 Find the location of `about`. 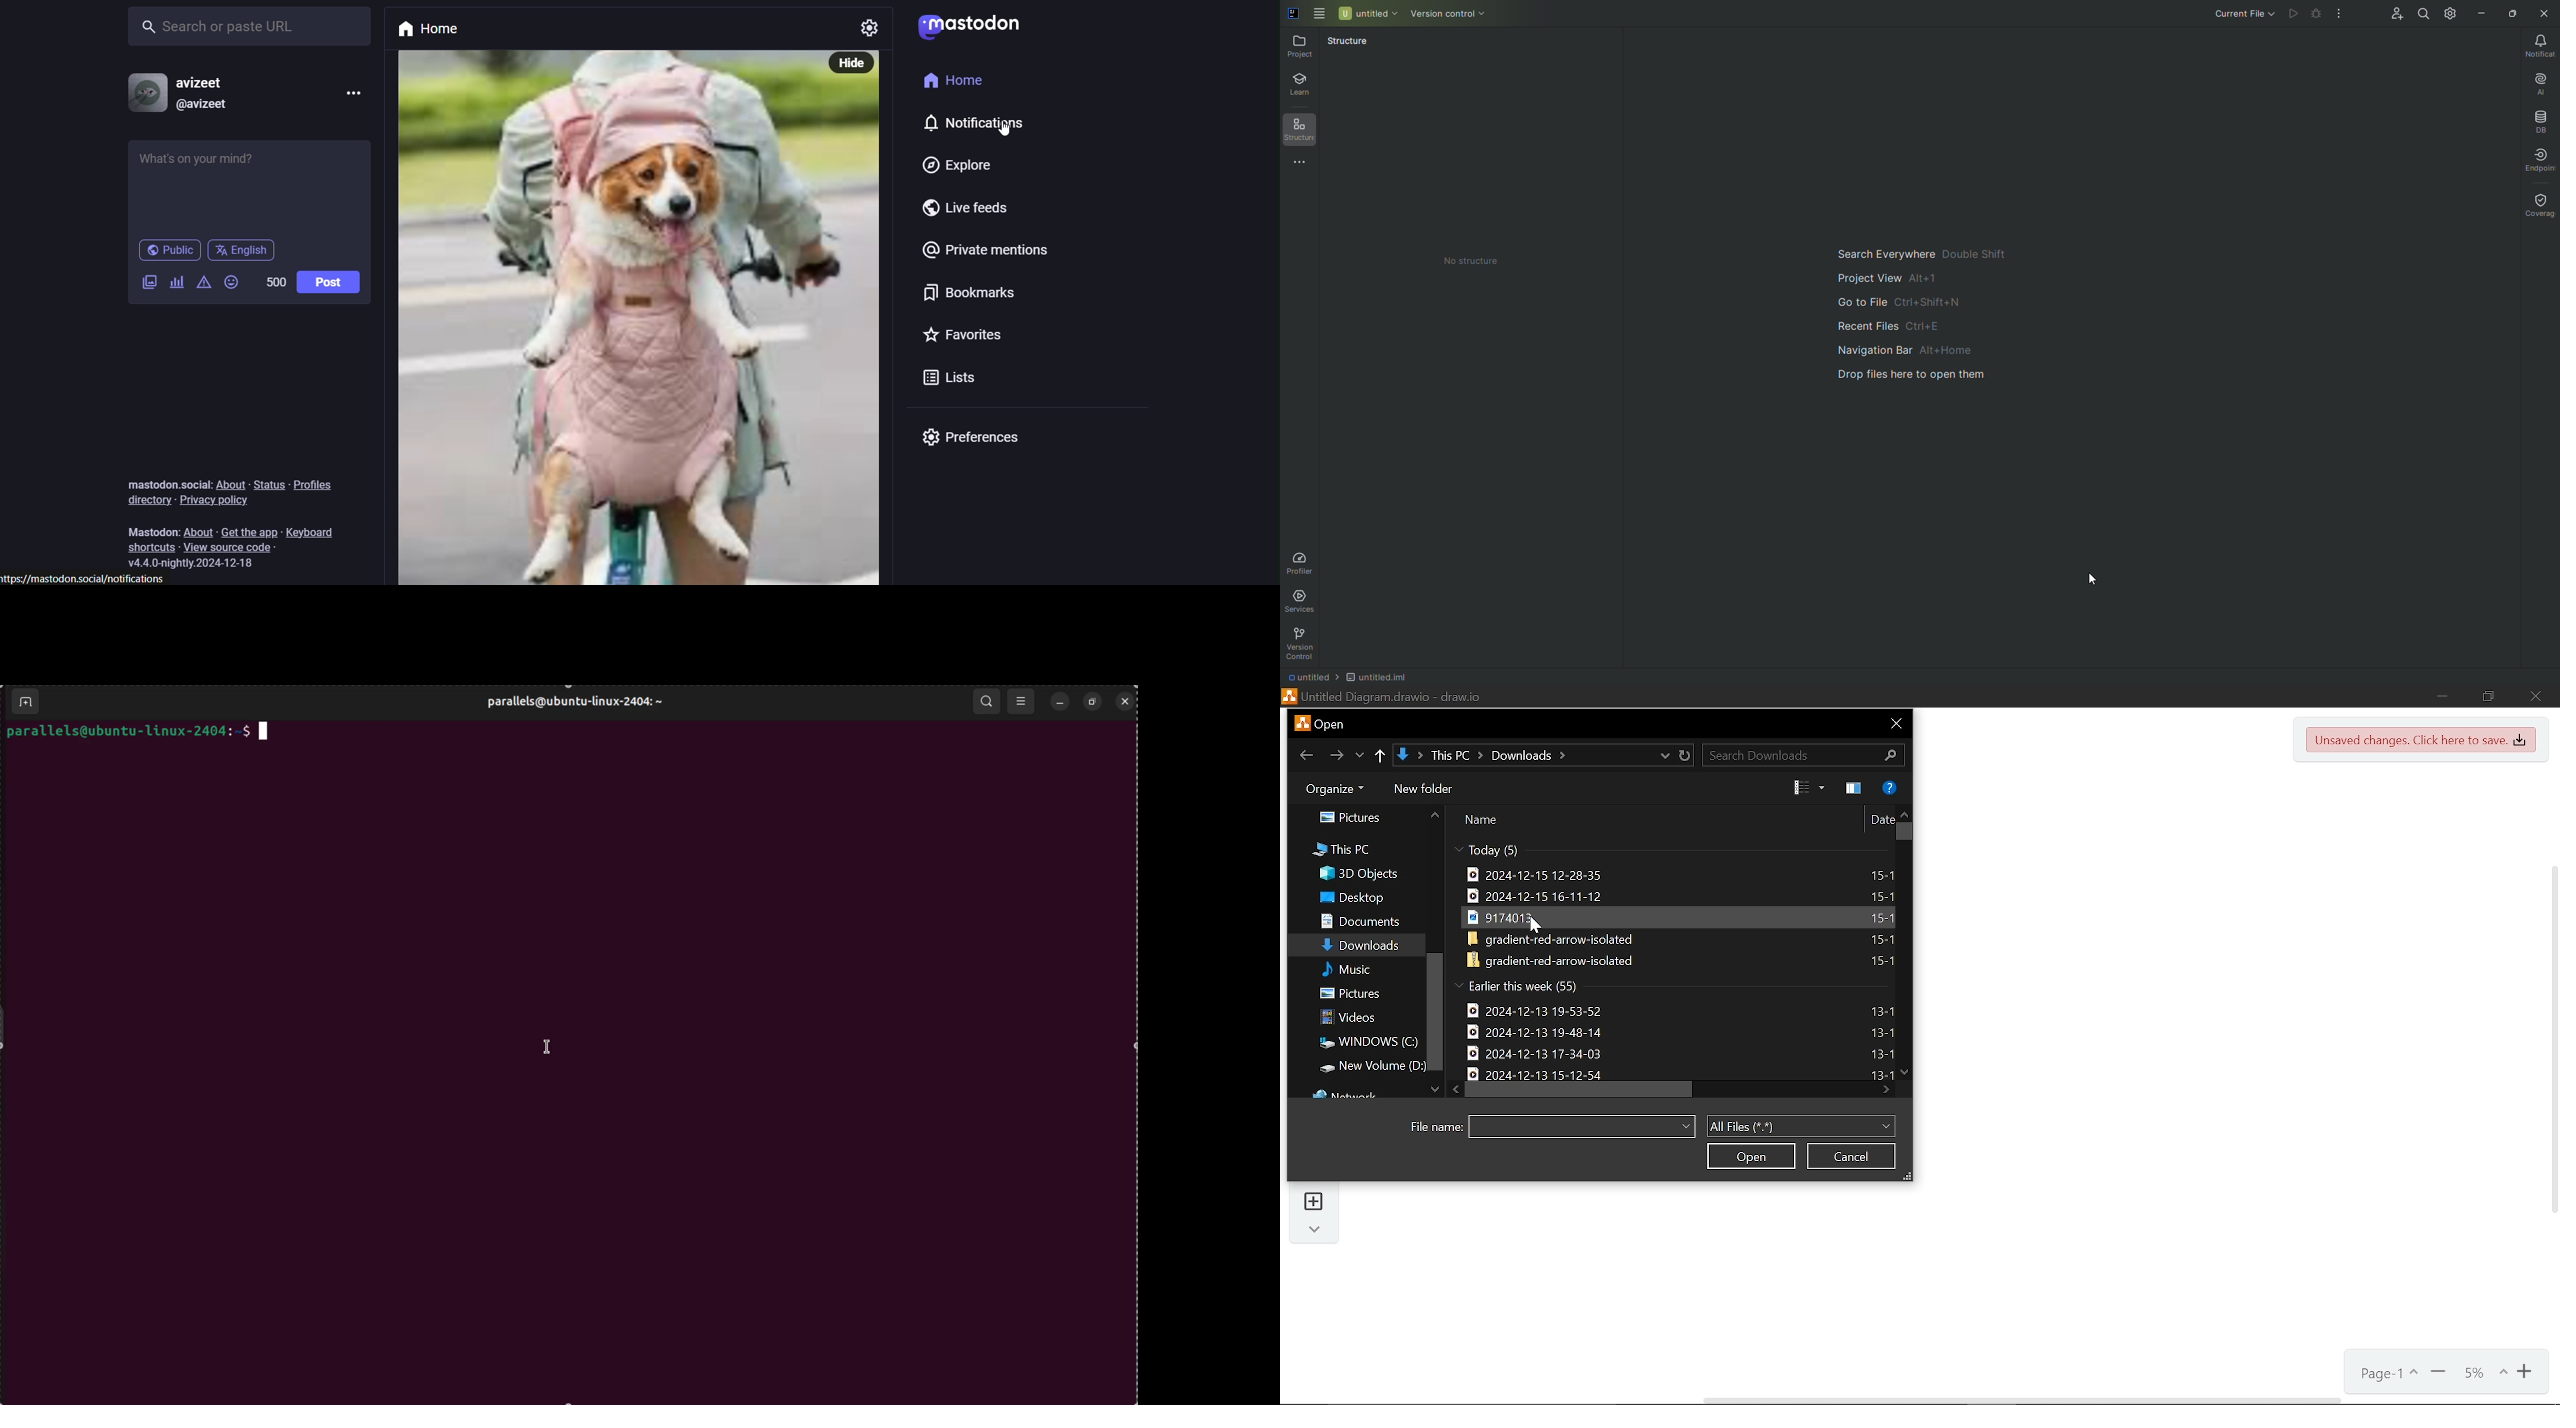

about is located at coordinates (200, 532).